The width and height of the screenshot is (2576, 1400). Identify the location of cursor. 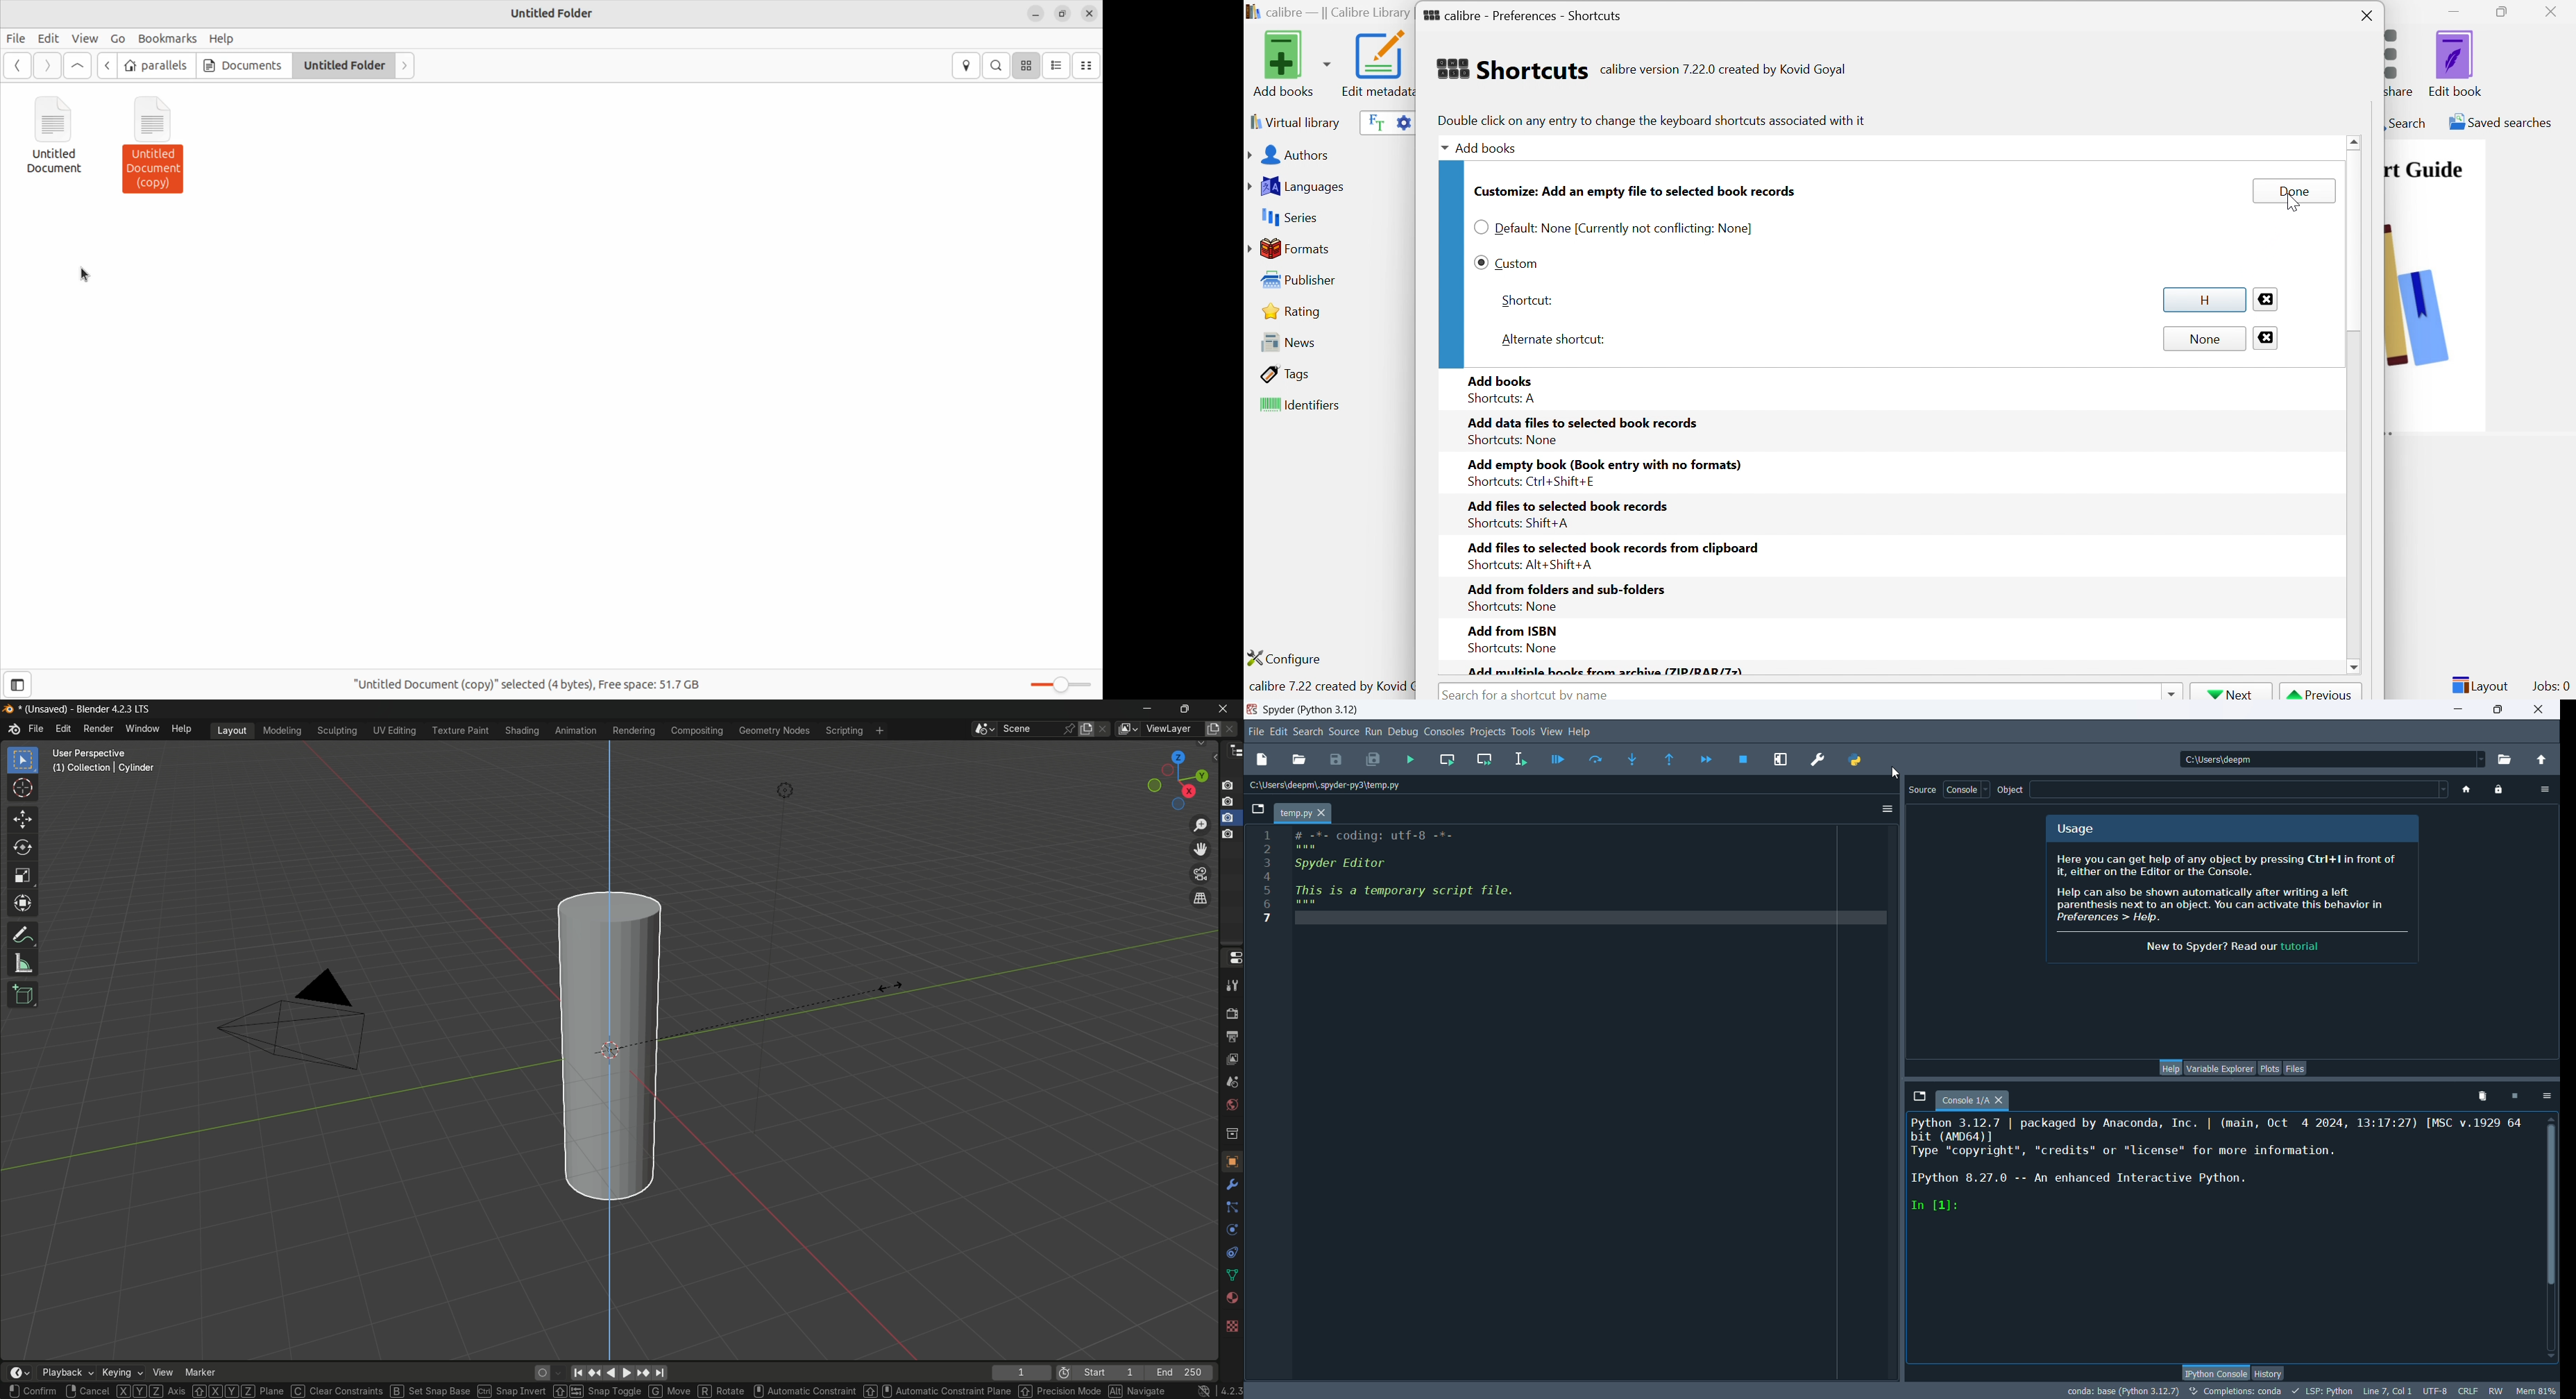
(890, 988).